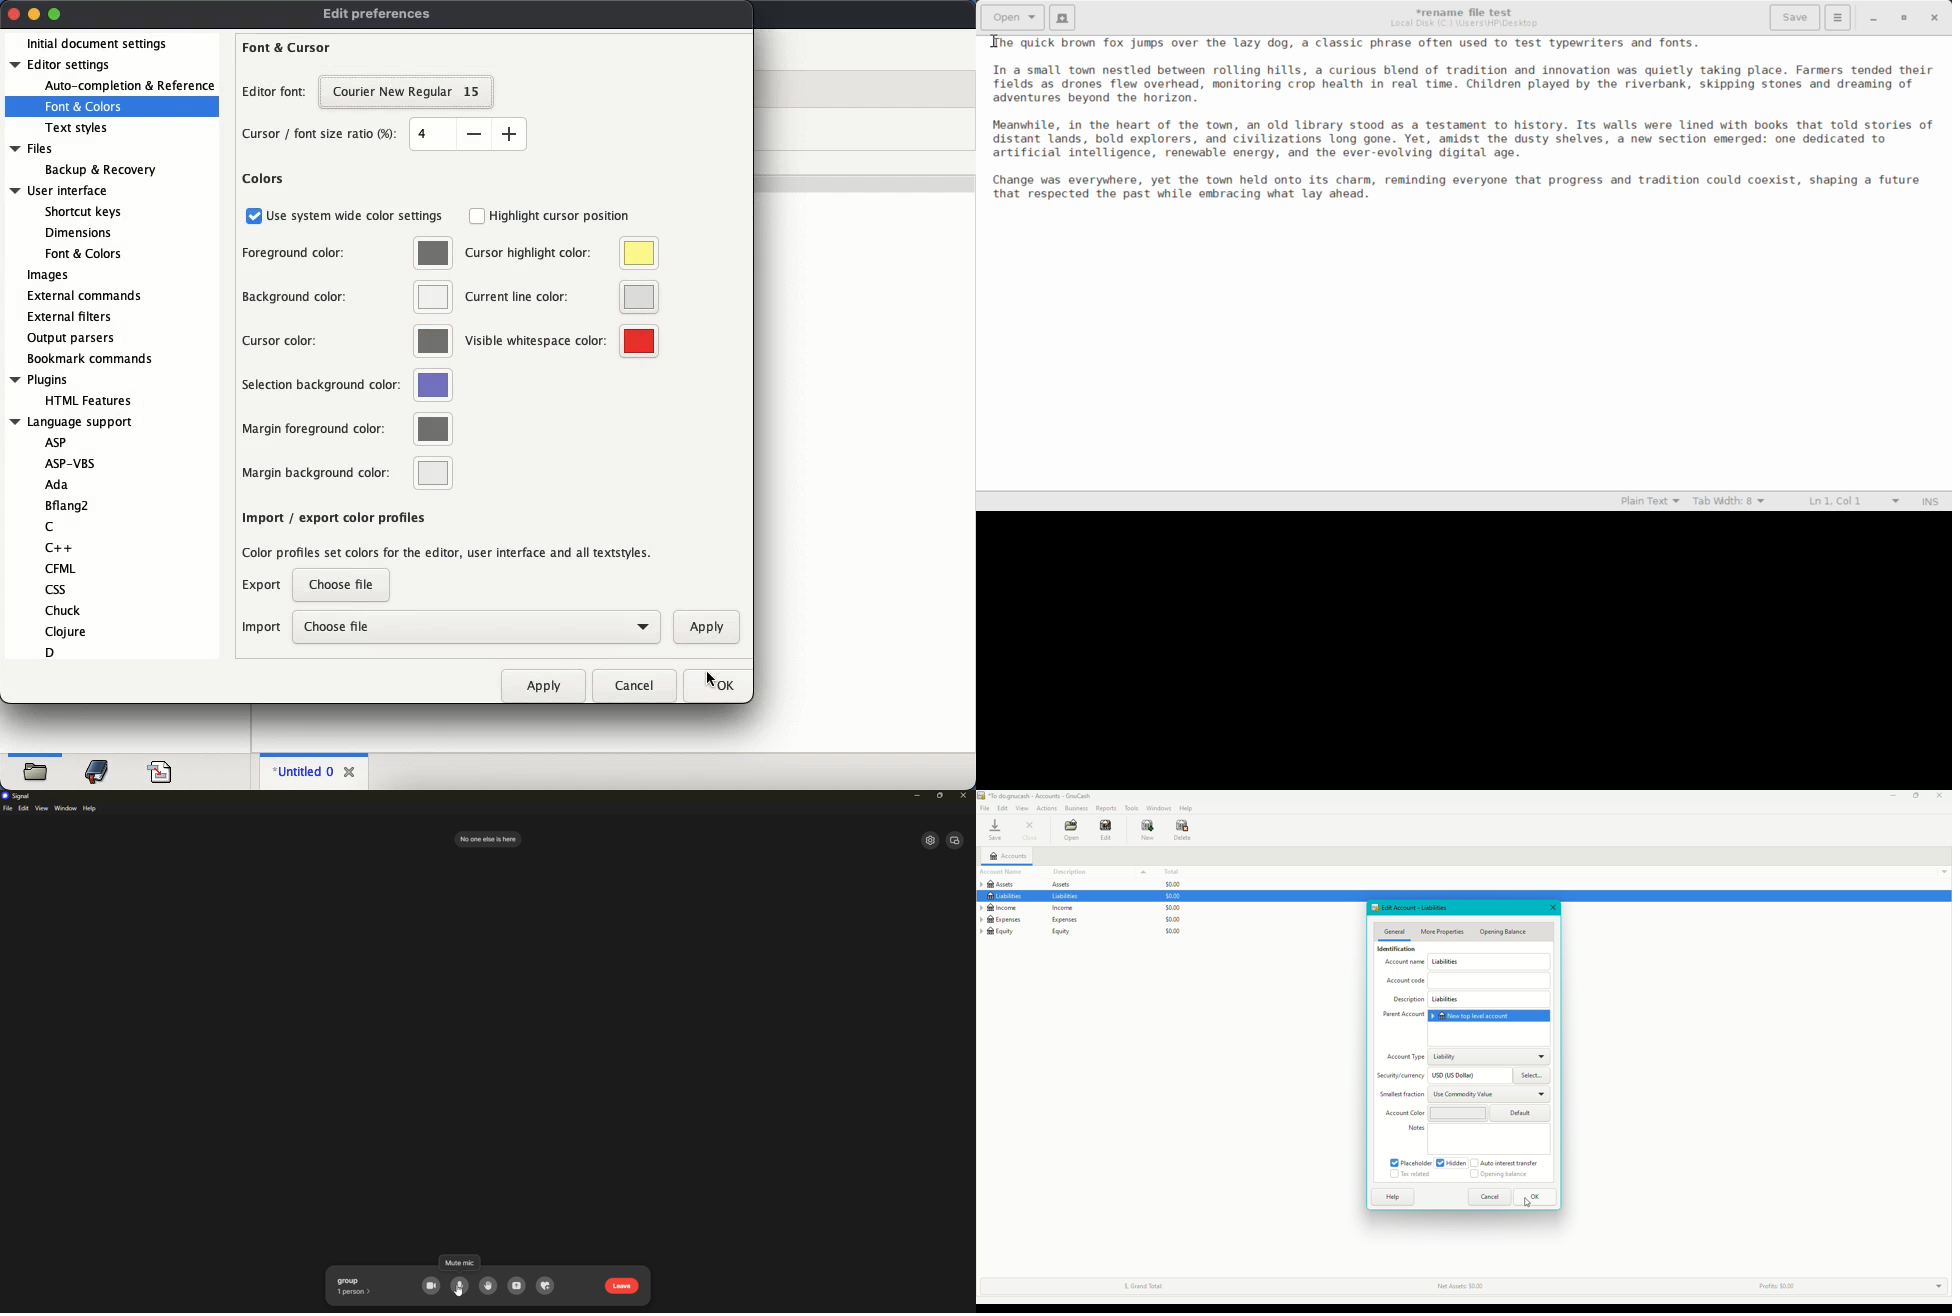  What do you see at coordinates (60, 191) in the screenshot?
I see `user interface` at bounding box center [60, 191].